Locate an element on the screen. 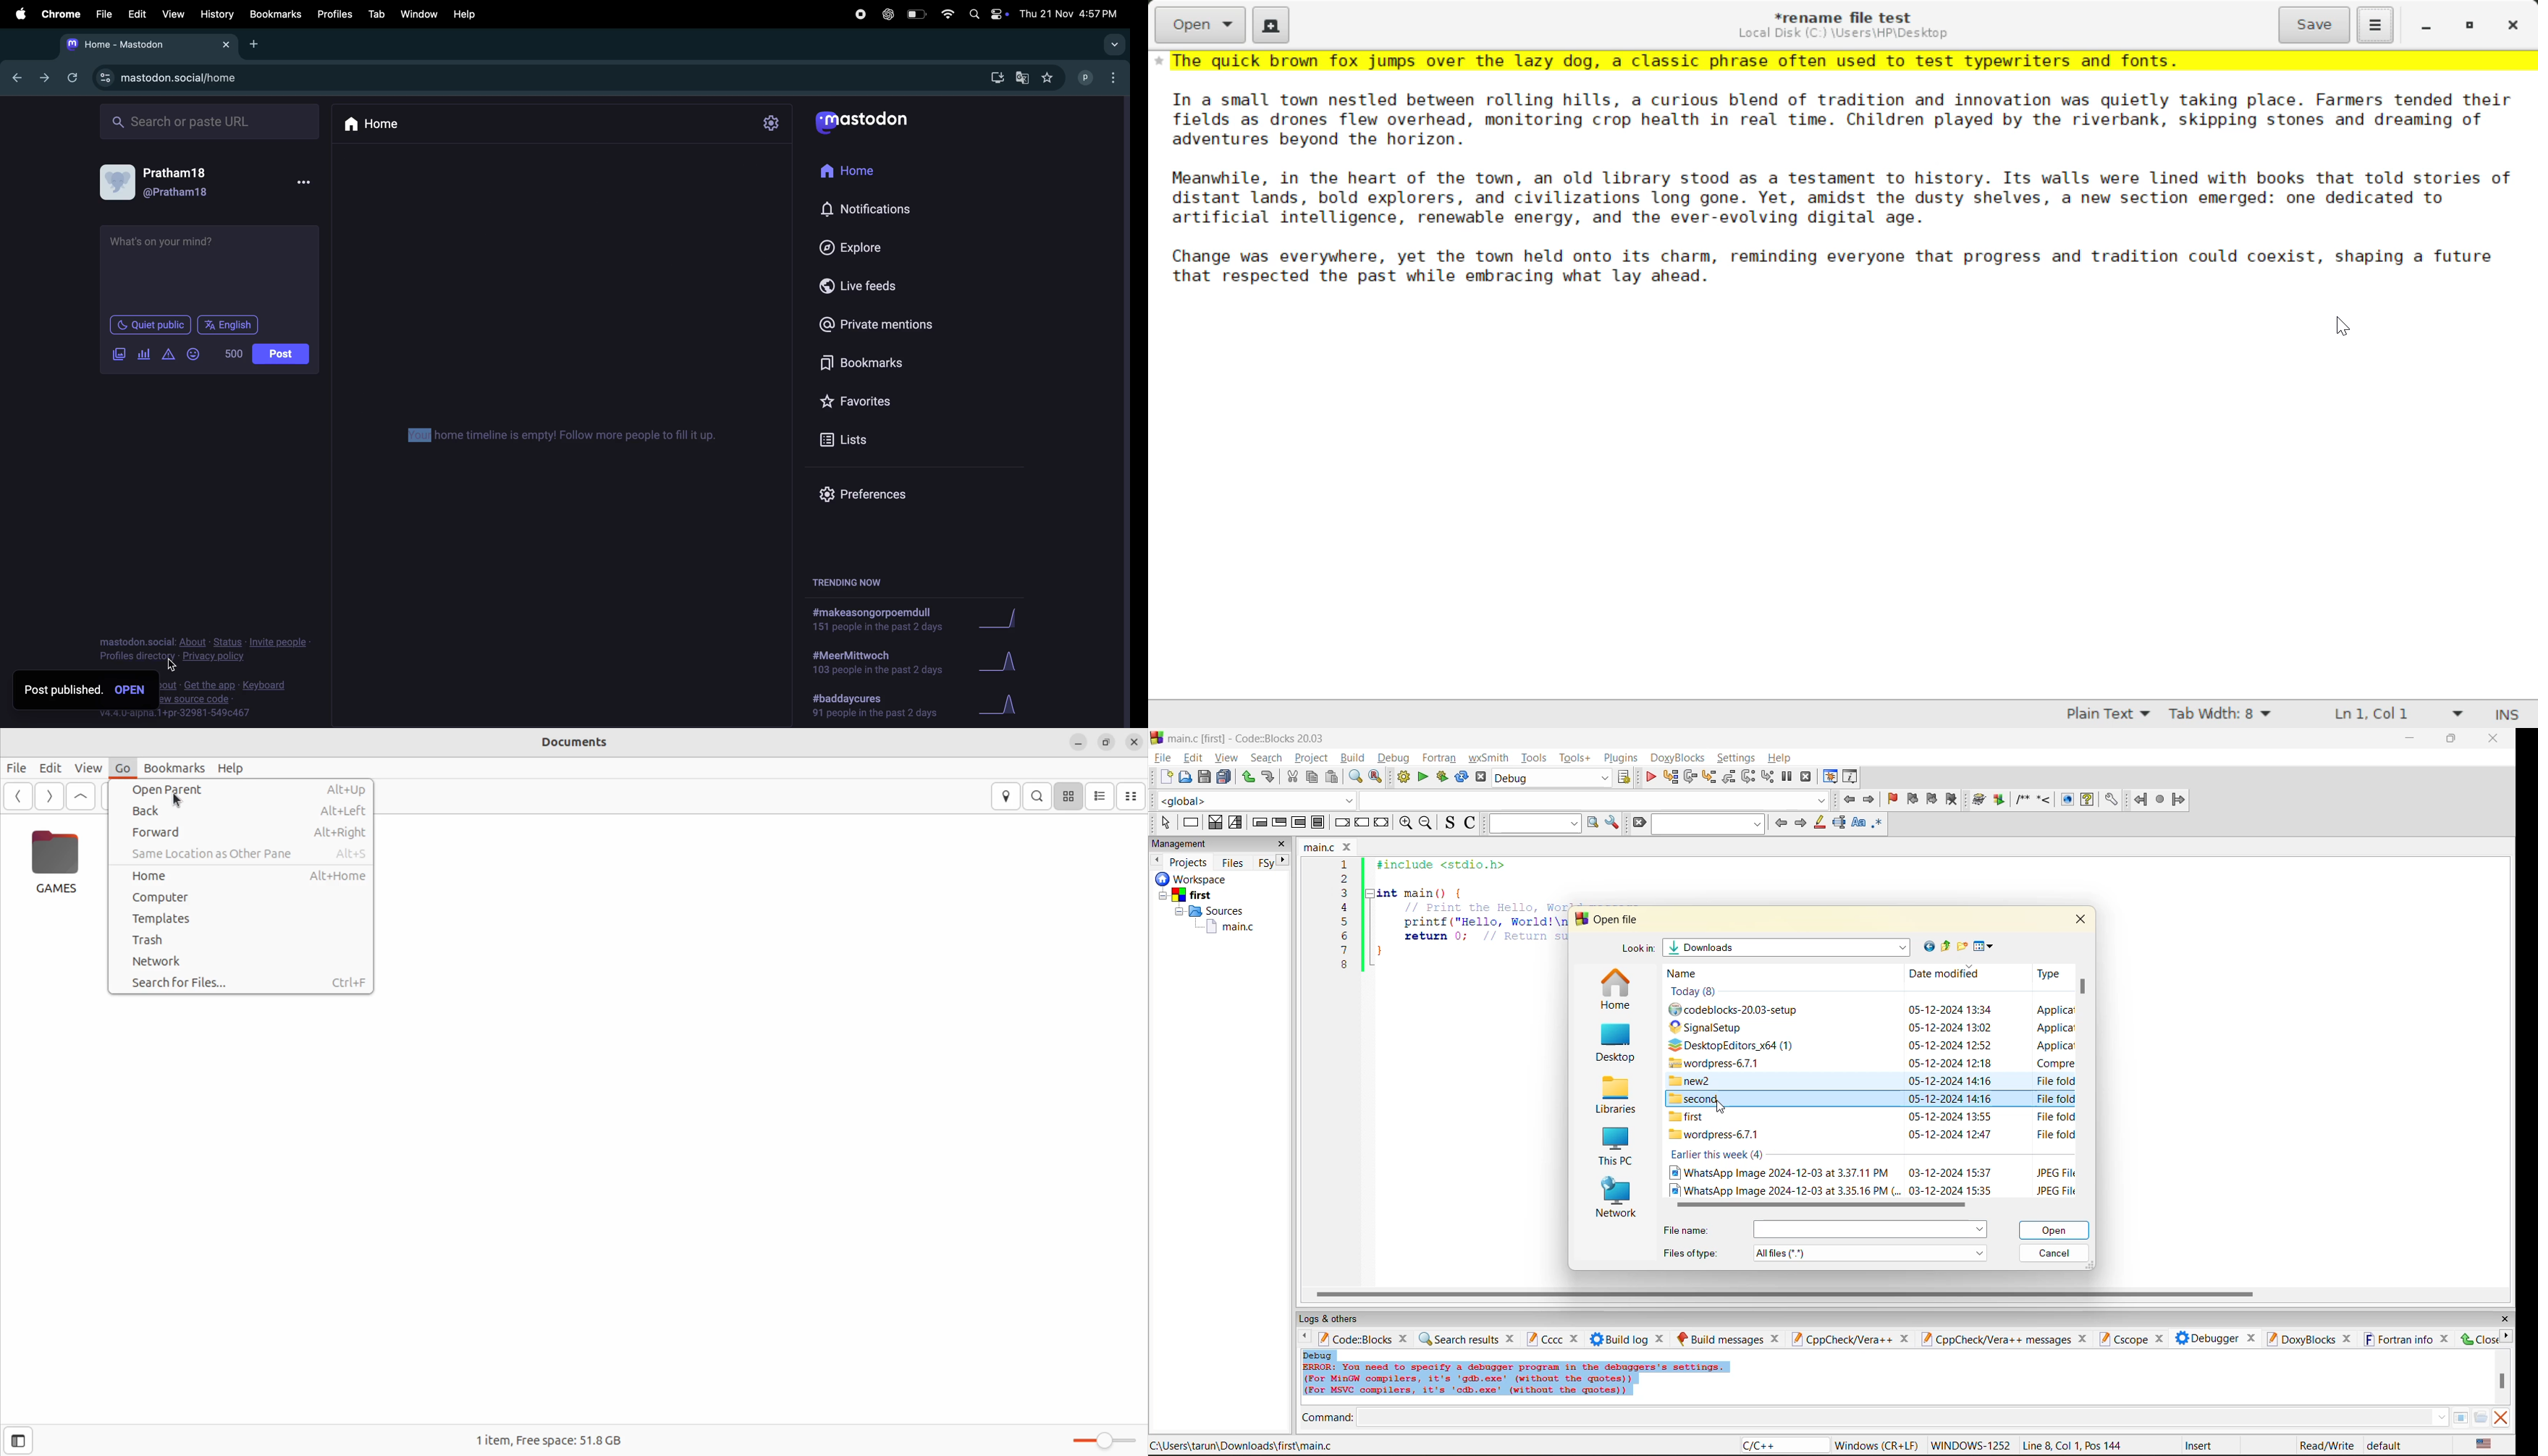  comment is located at coordinates (2022, 799).